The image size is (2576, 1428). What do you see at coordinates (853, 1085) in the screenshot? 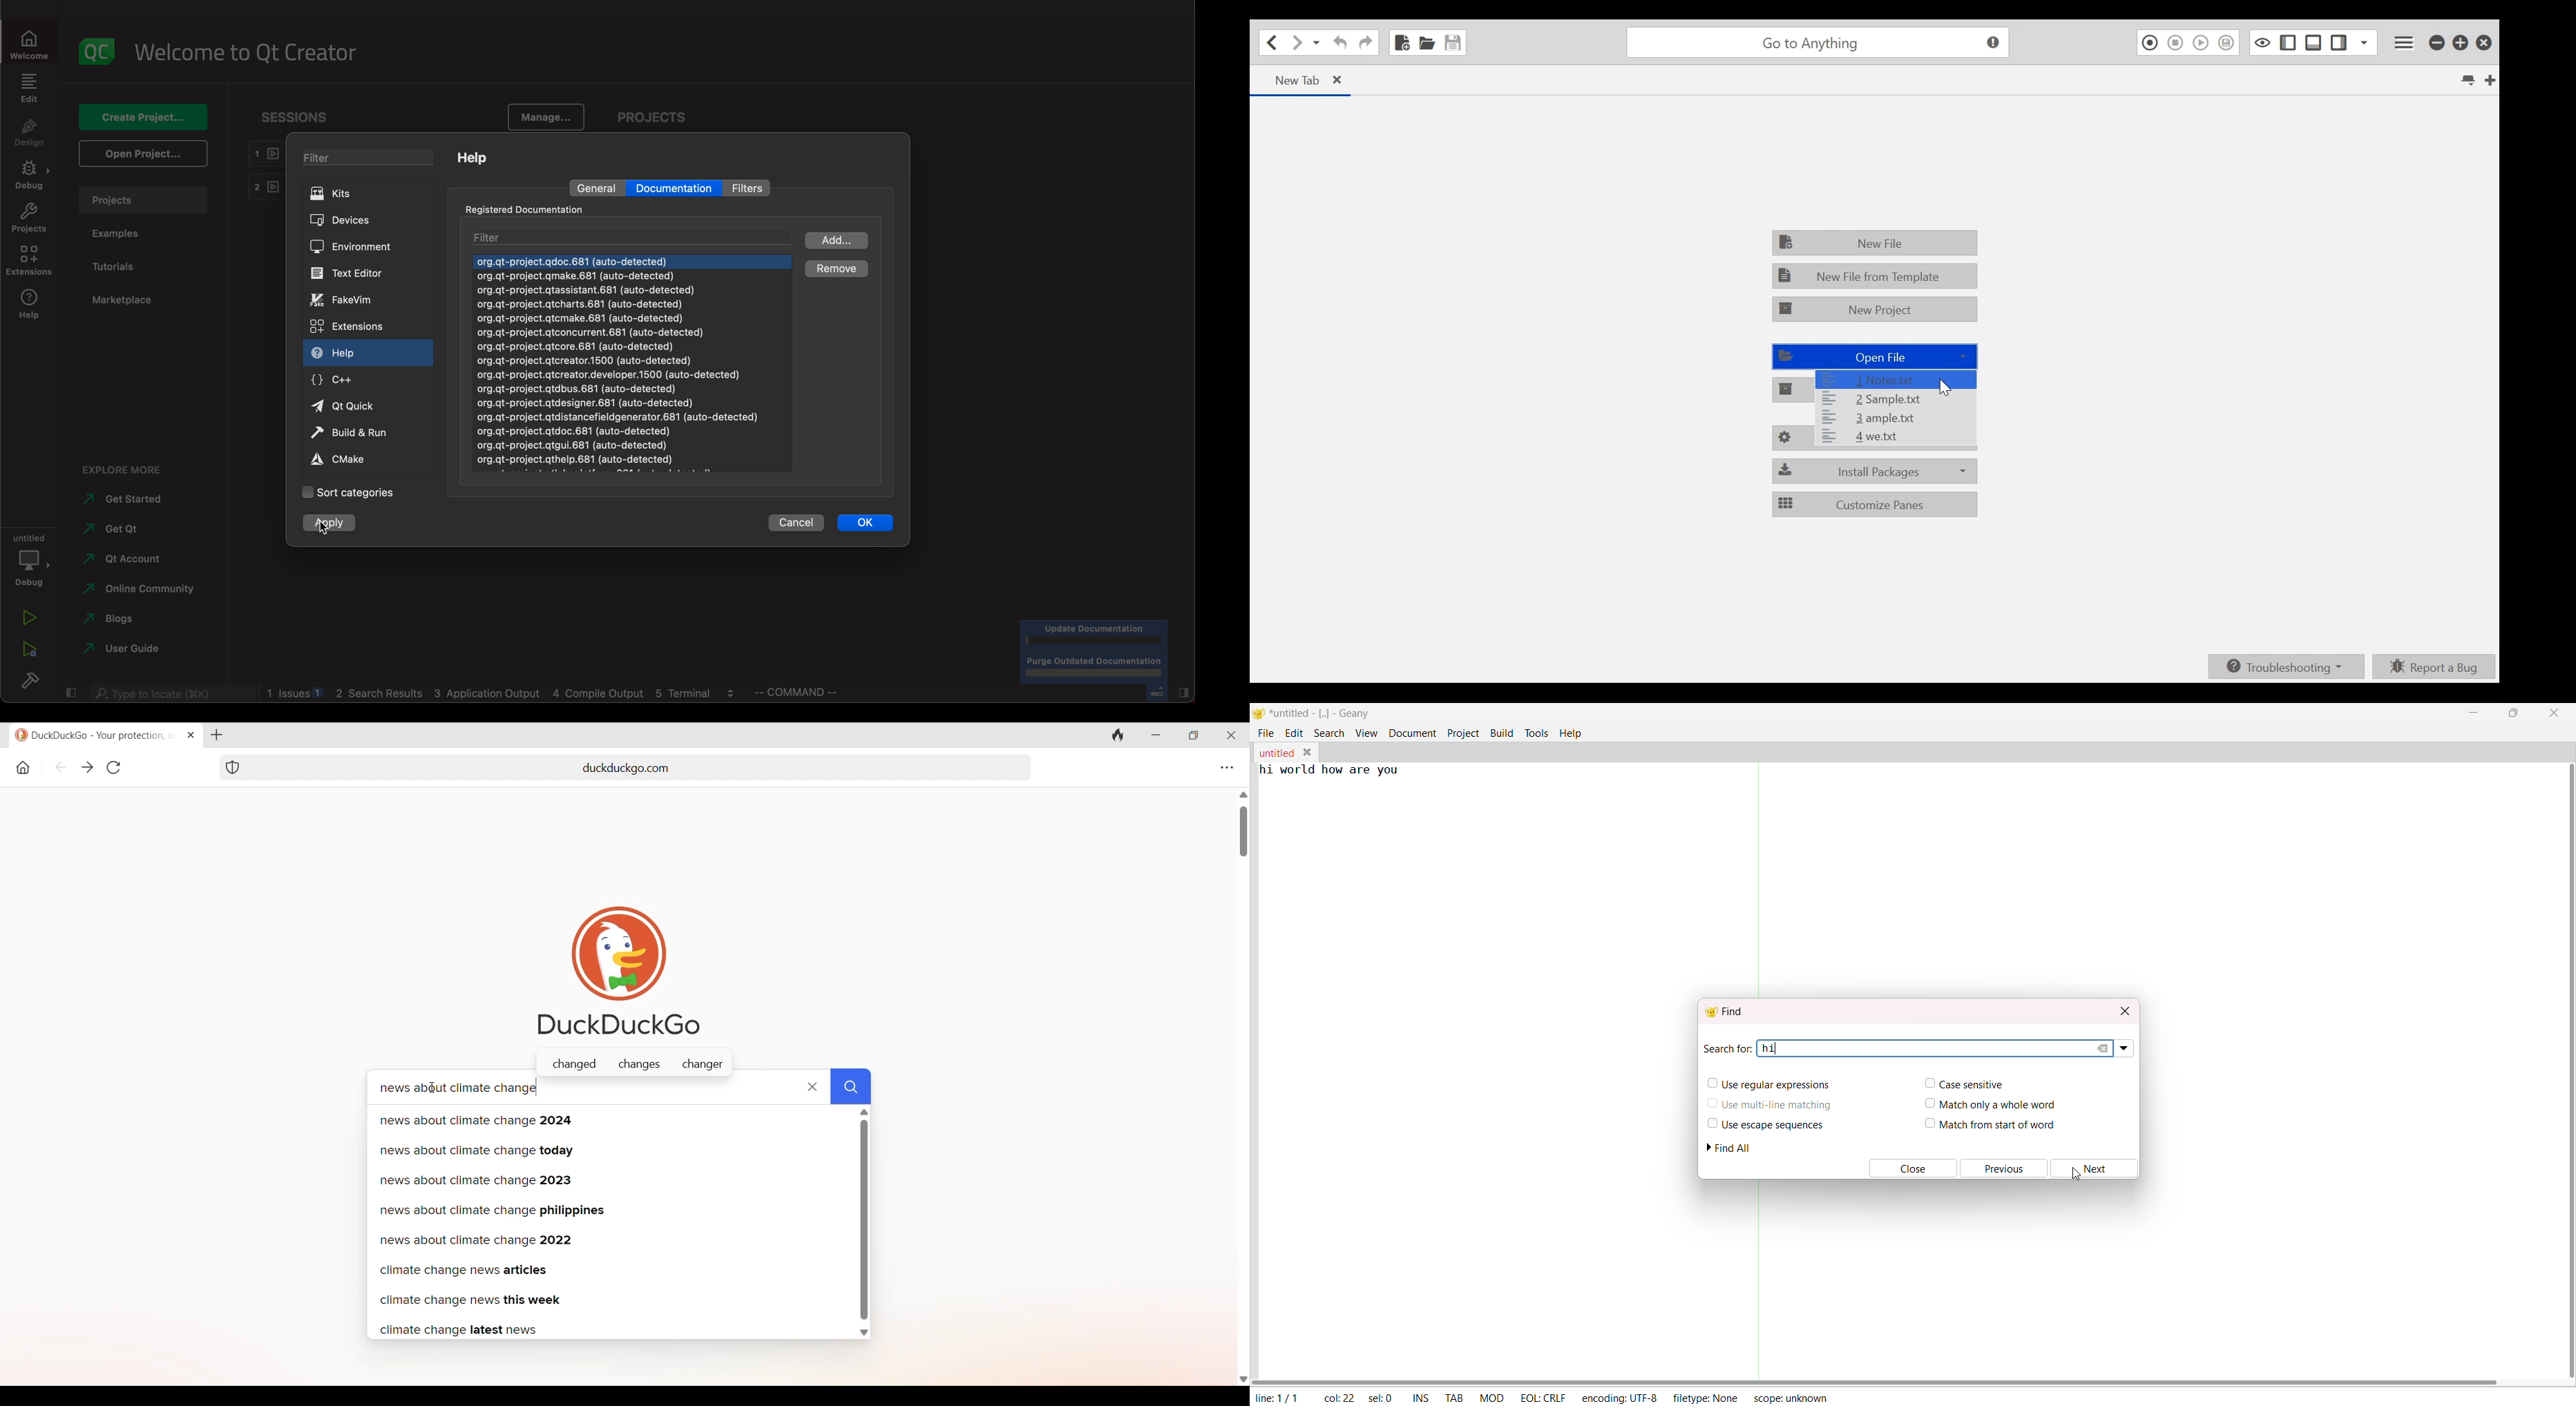
I see `Click to search` at bounding box center [853, 1085].